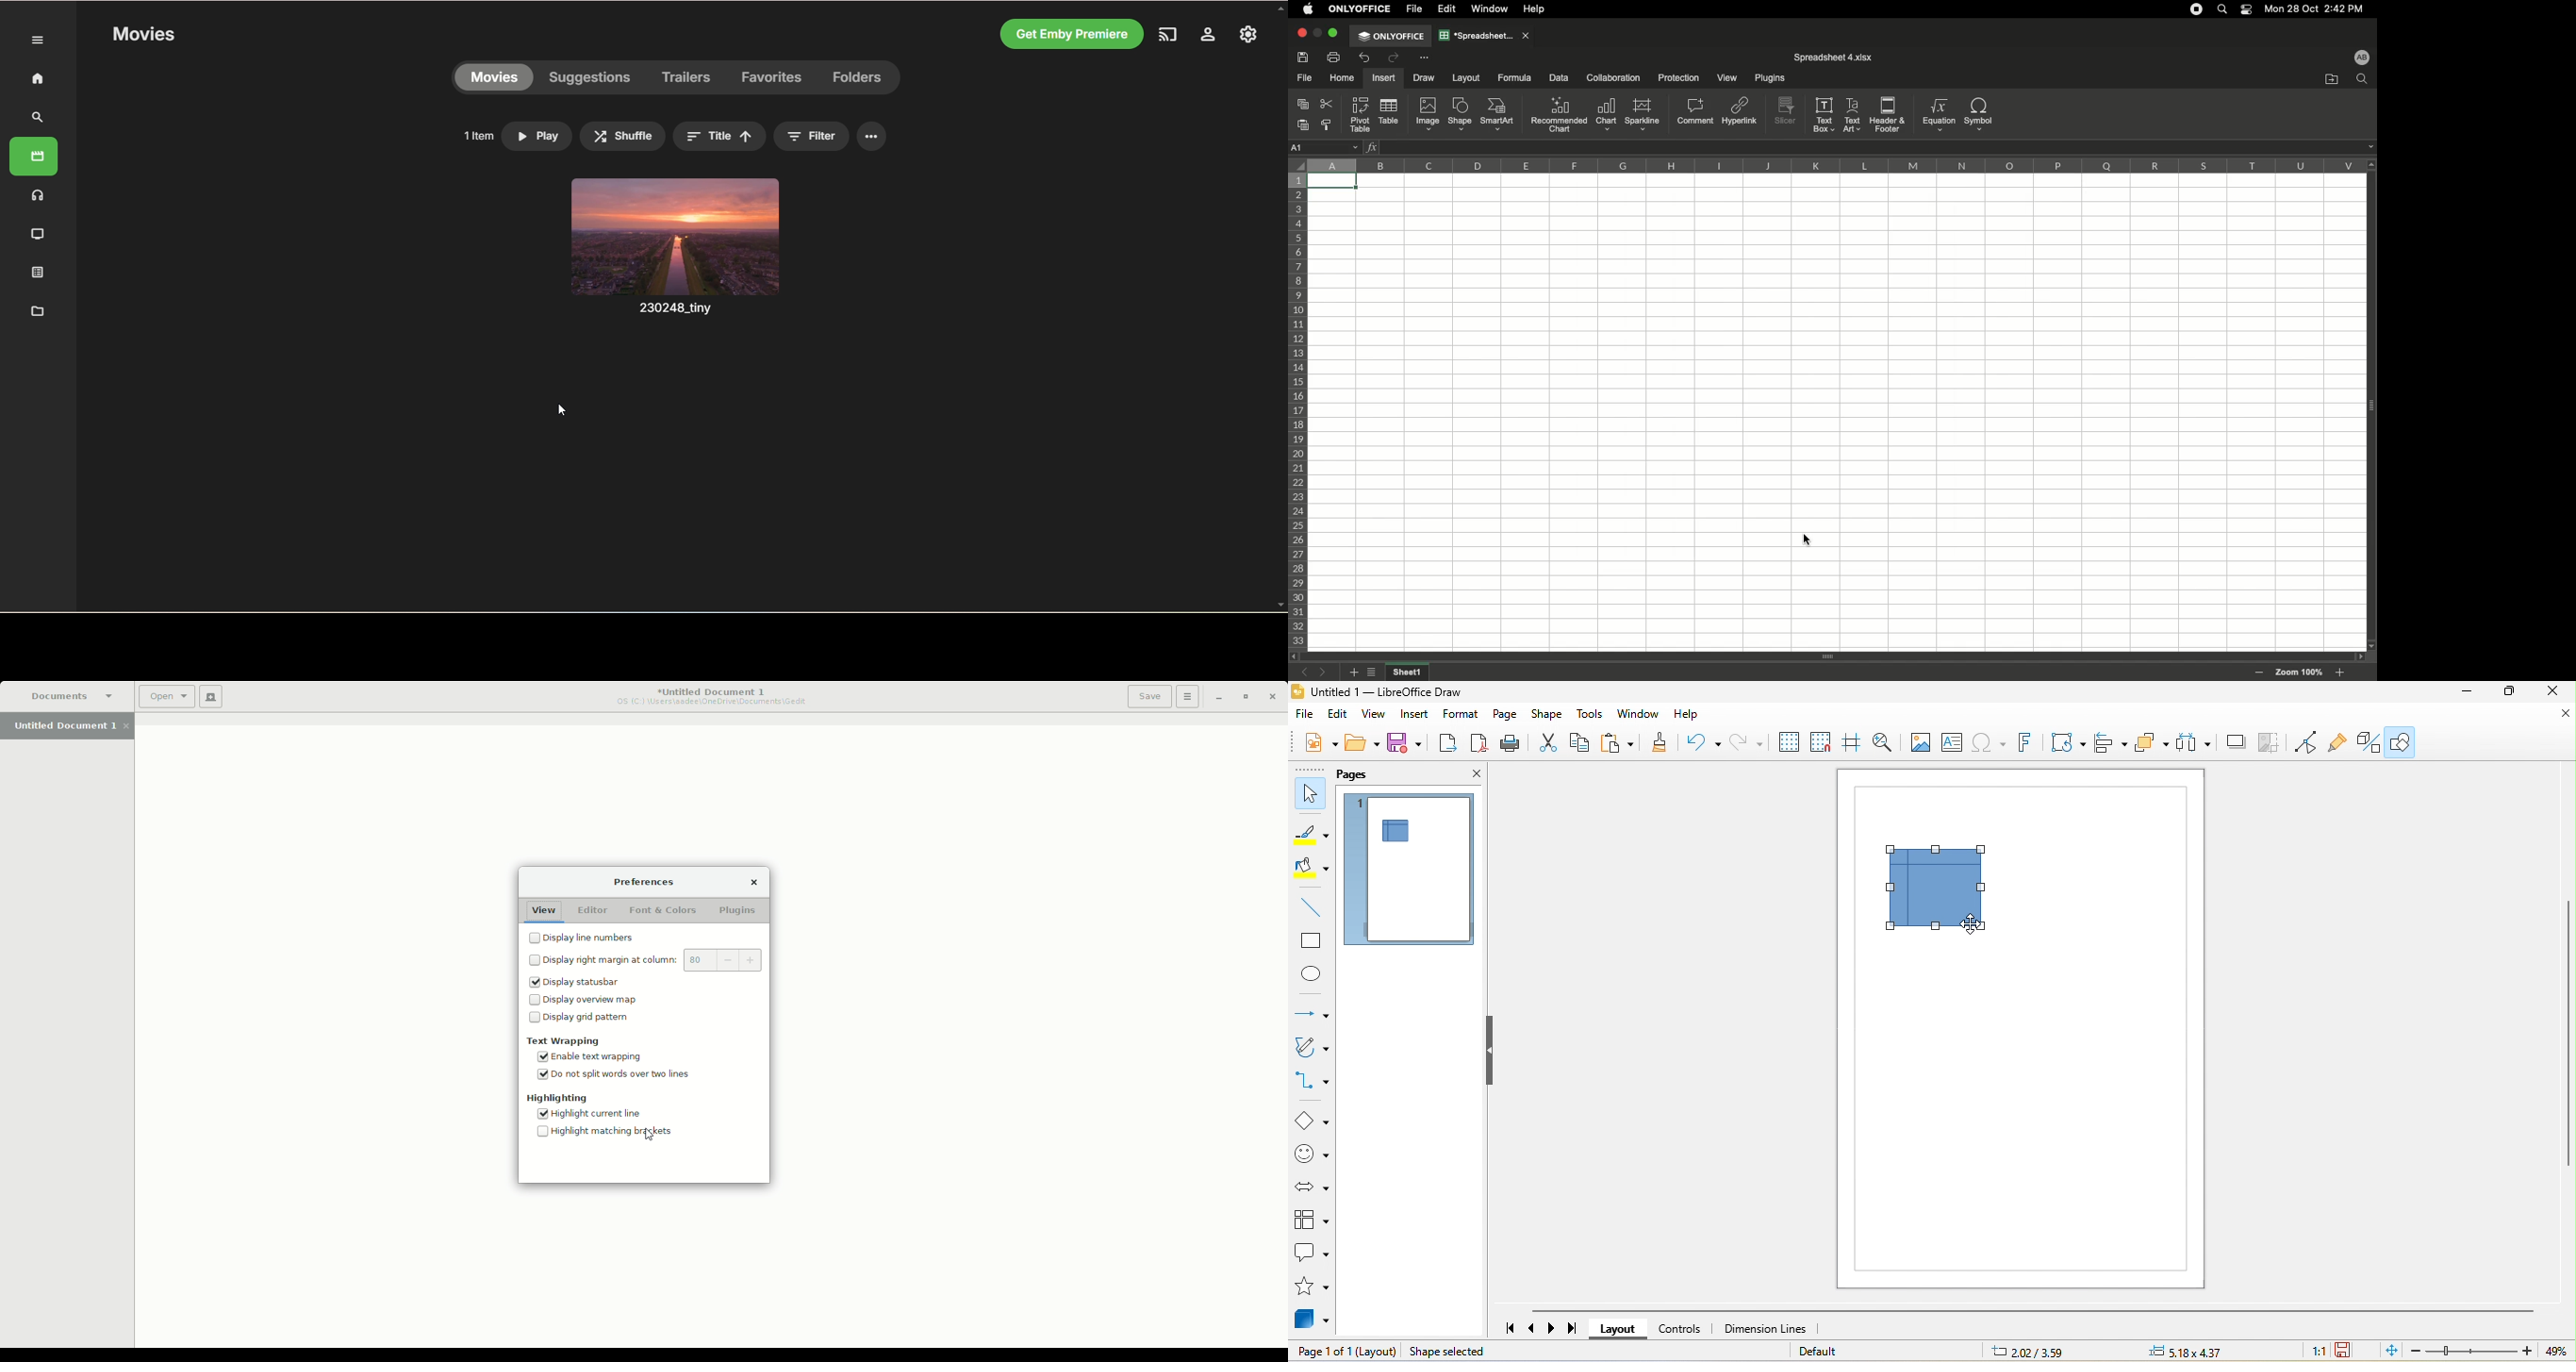 This screenshot has height=1372, width=2576. I want to click on snap to grid, so click(1825, 743).